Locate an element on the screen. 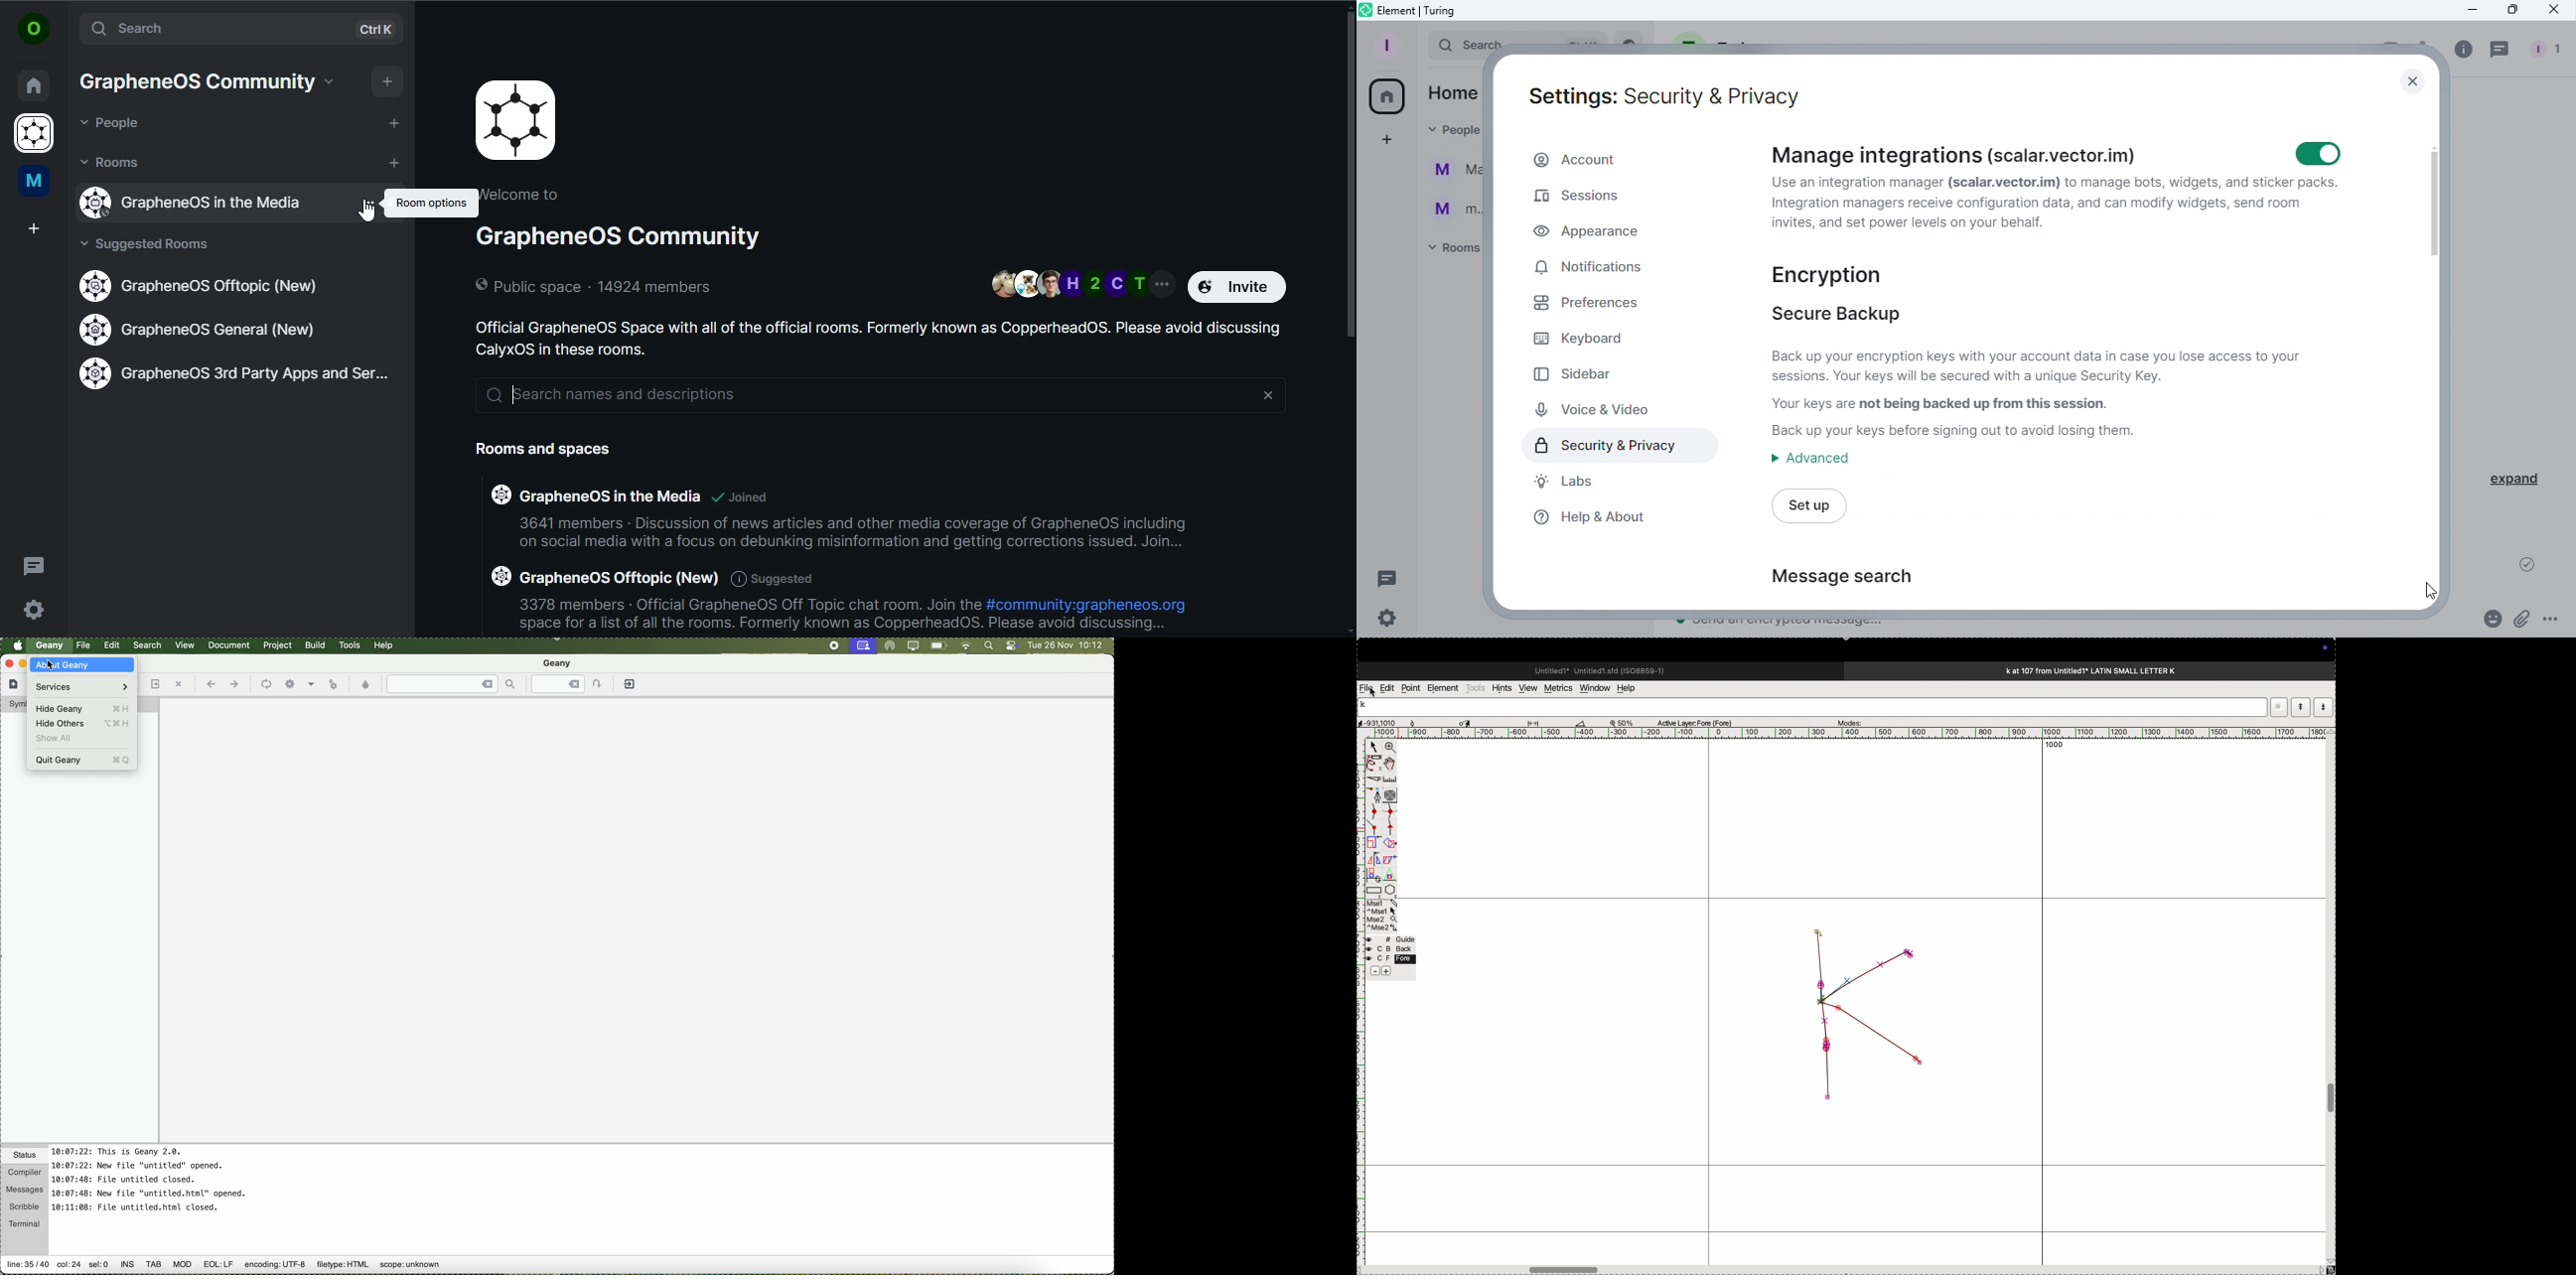 This screenshot has width=2576, height=1288. view is located at coordinates (1526, 688).